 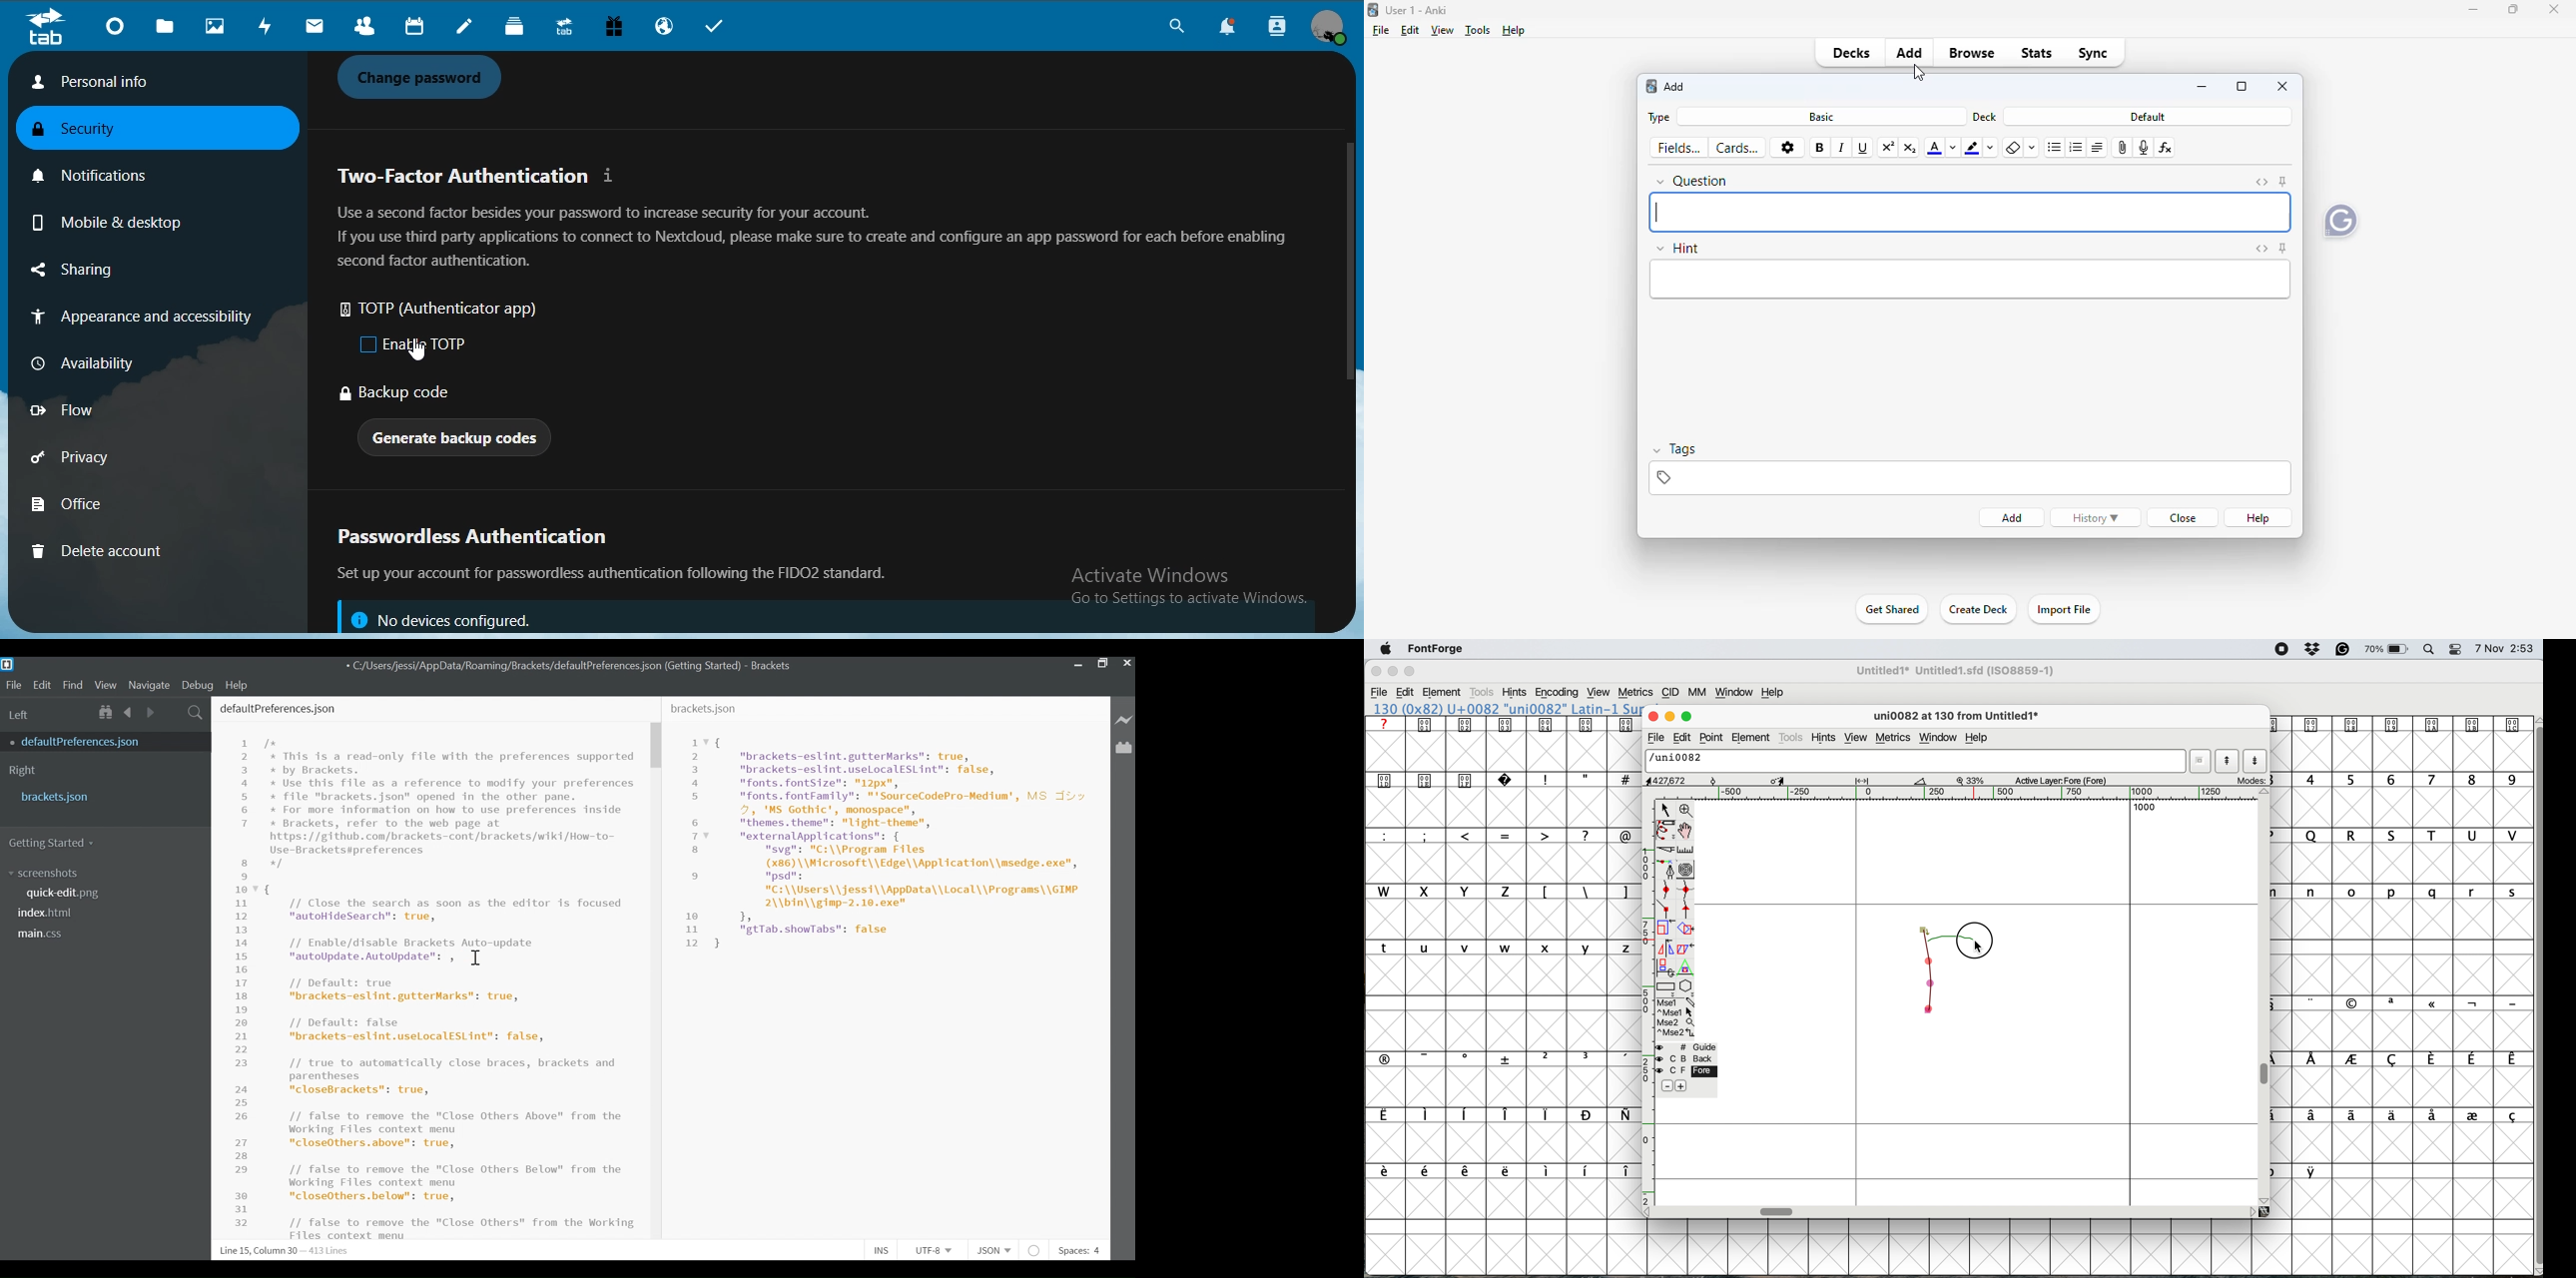 What do you see at coordinates (89, 131) in the screenshot?
I see `security` at bounding box center [89, 131].